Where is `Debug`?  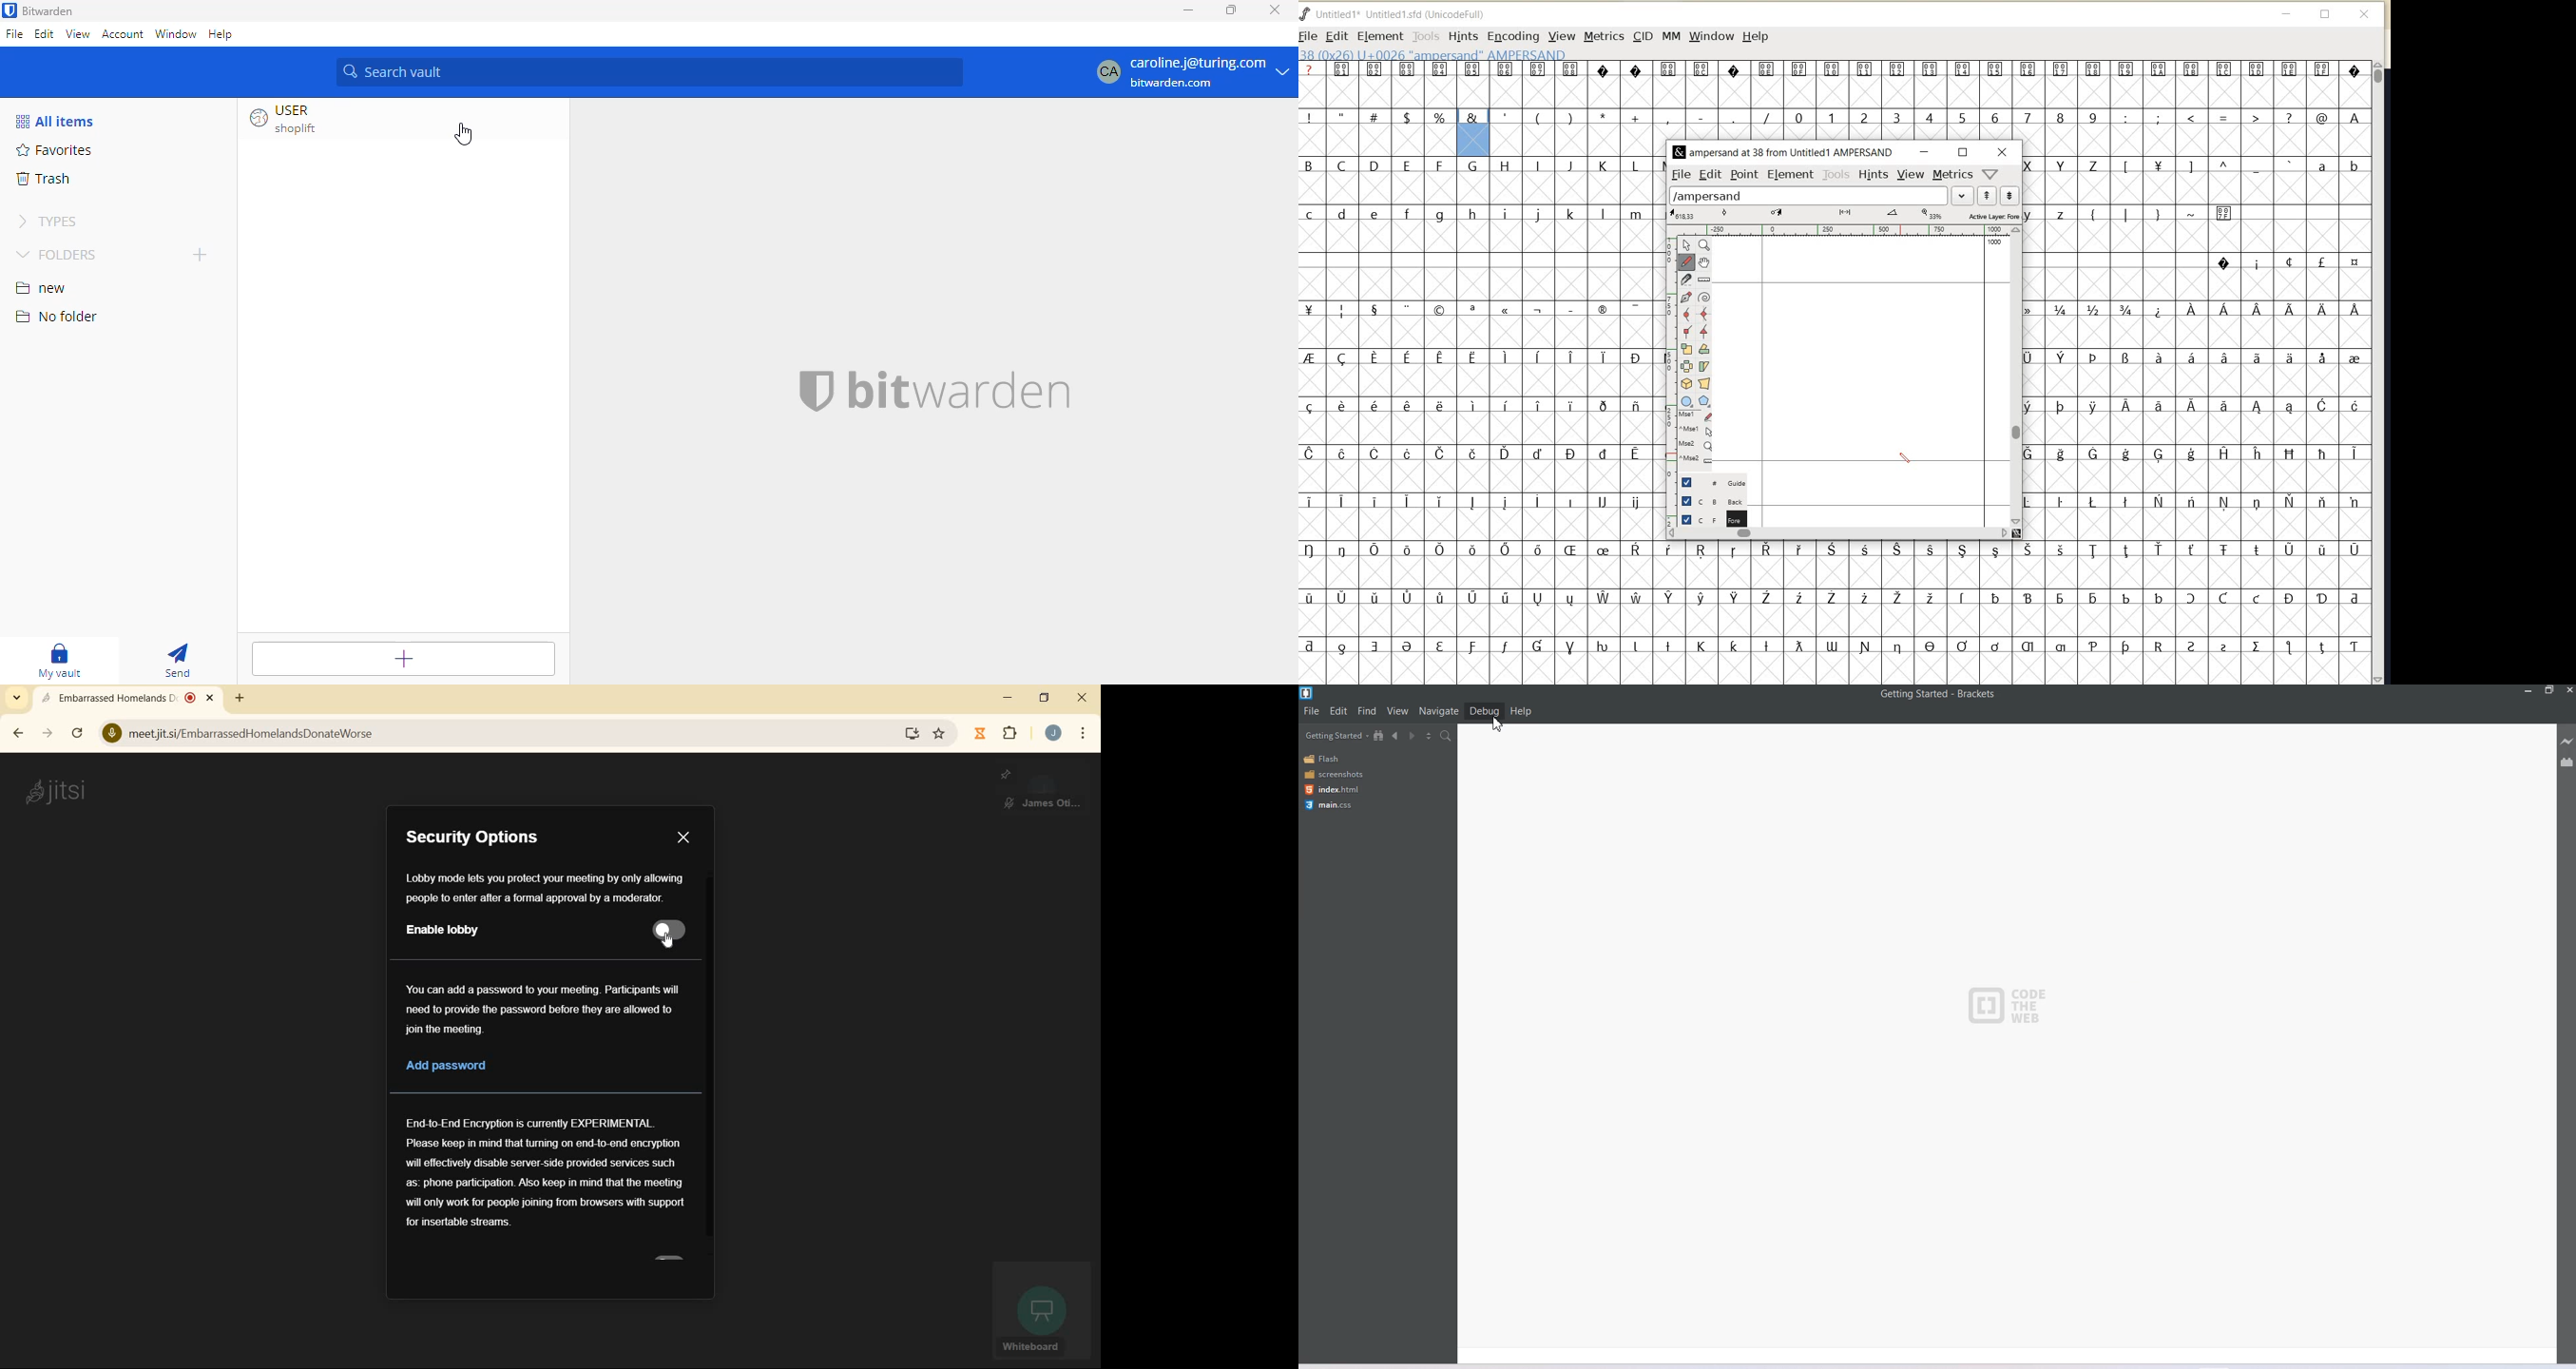
Debug is located at coordinates (1484, 711).